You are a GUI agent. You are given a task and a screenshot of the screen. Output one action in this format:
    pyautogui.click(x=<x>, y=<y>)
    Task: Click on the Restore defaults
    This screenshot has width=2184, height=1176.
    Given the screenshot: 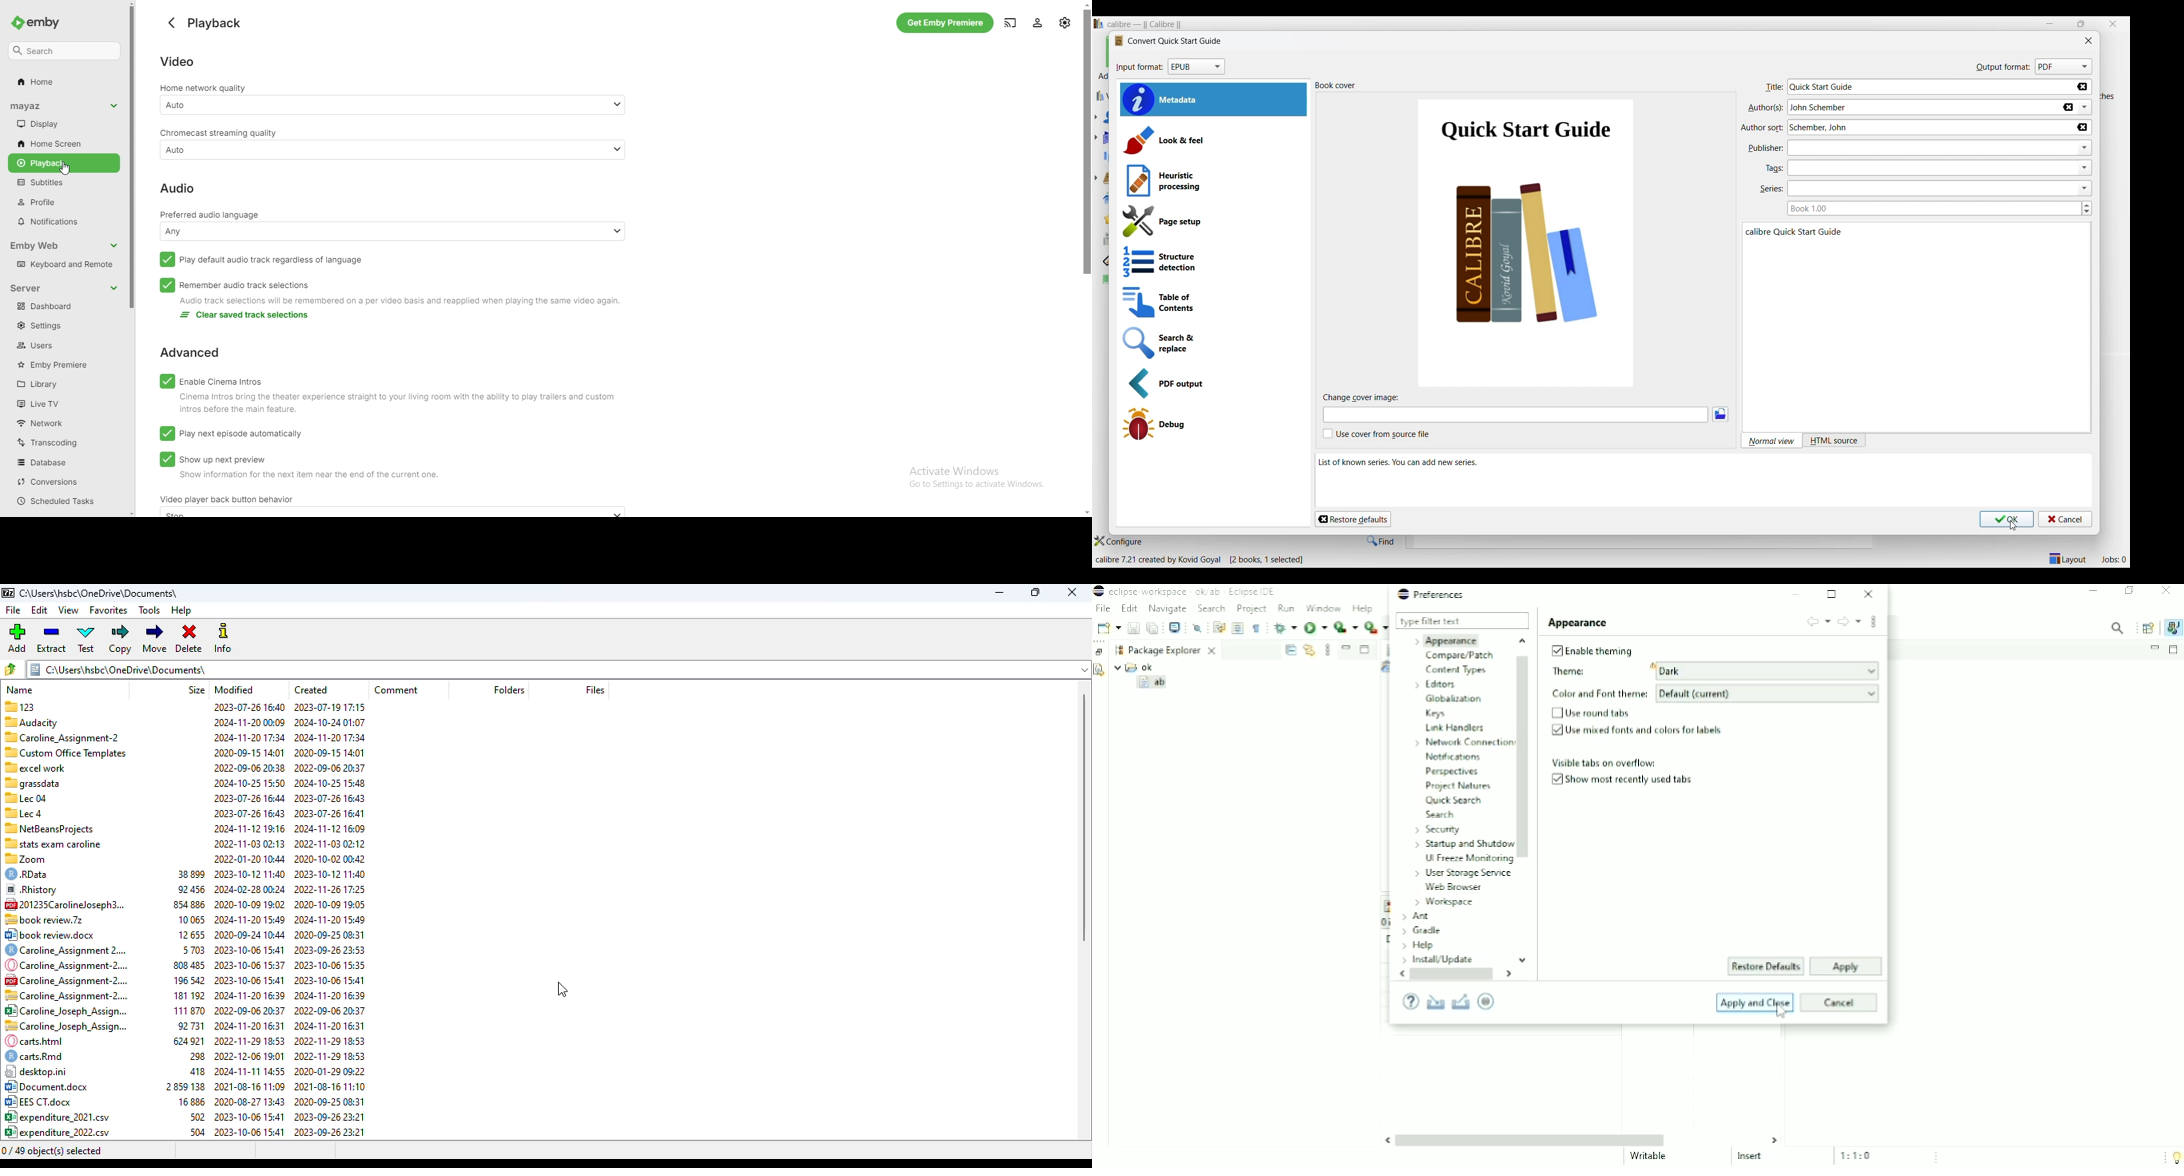 What is the action you would take?
    pyautogui.click(x=1353, y=520)
    